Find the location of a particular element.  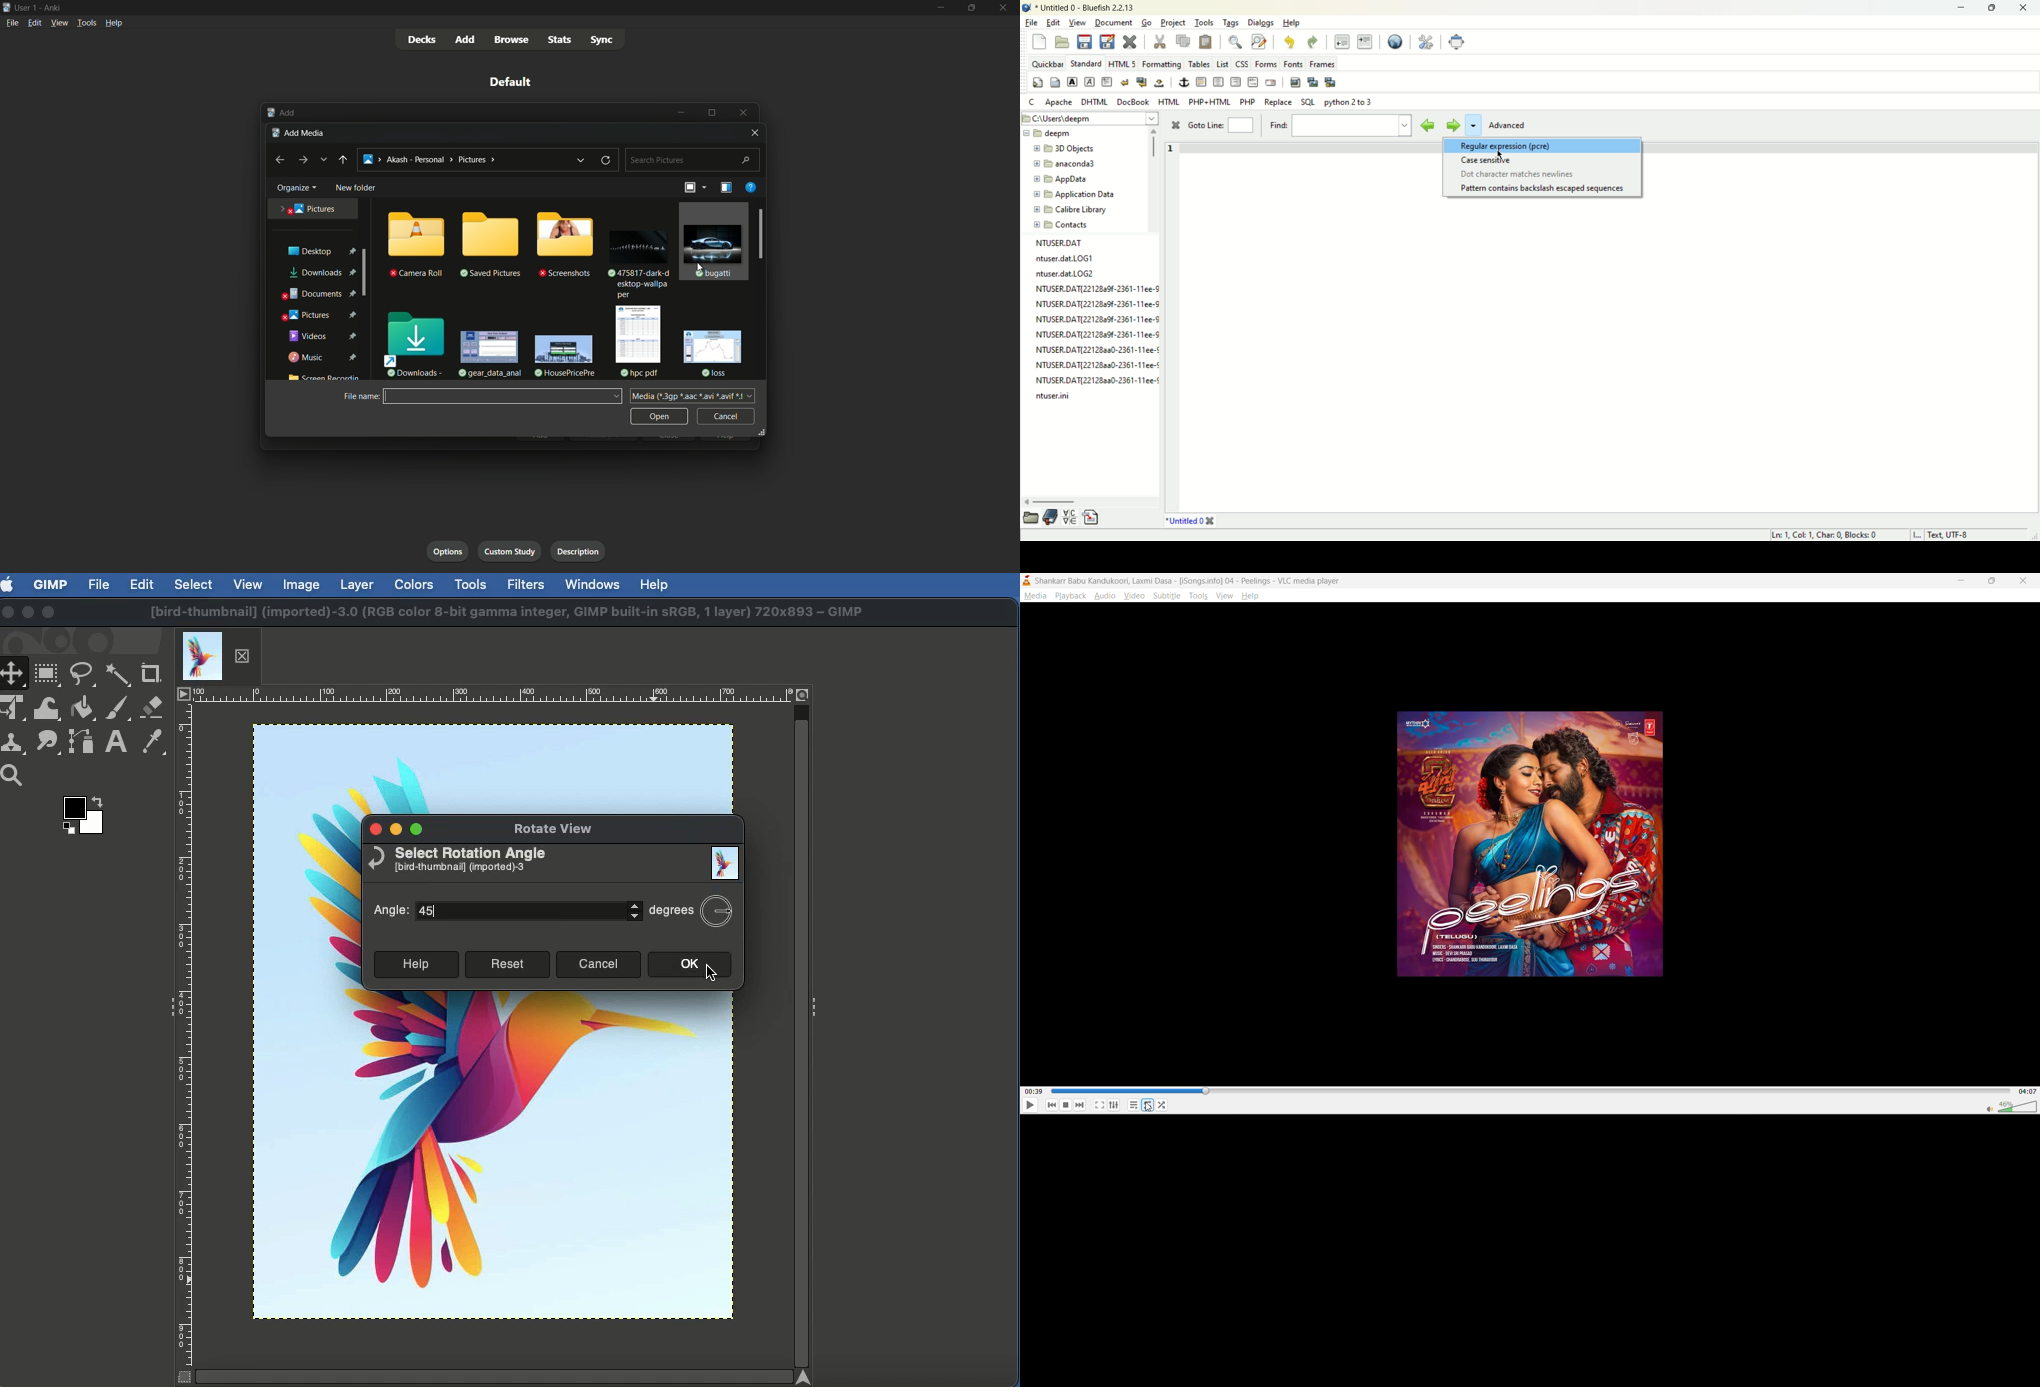

cursor is located at coordinates (725, 979).